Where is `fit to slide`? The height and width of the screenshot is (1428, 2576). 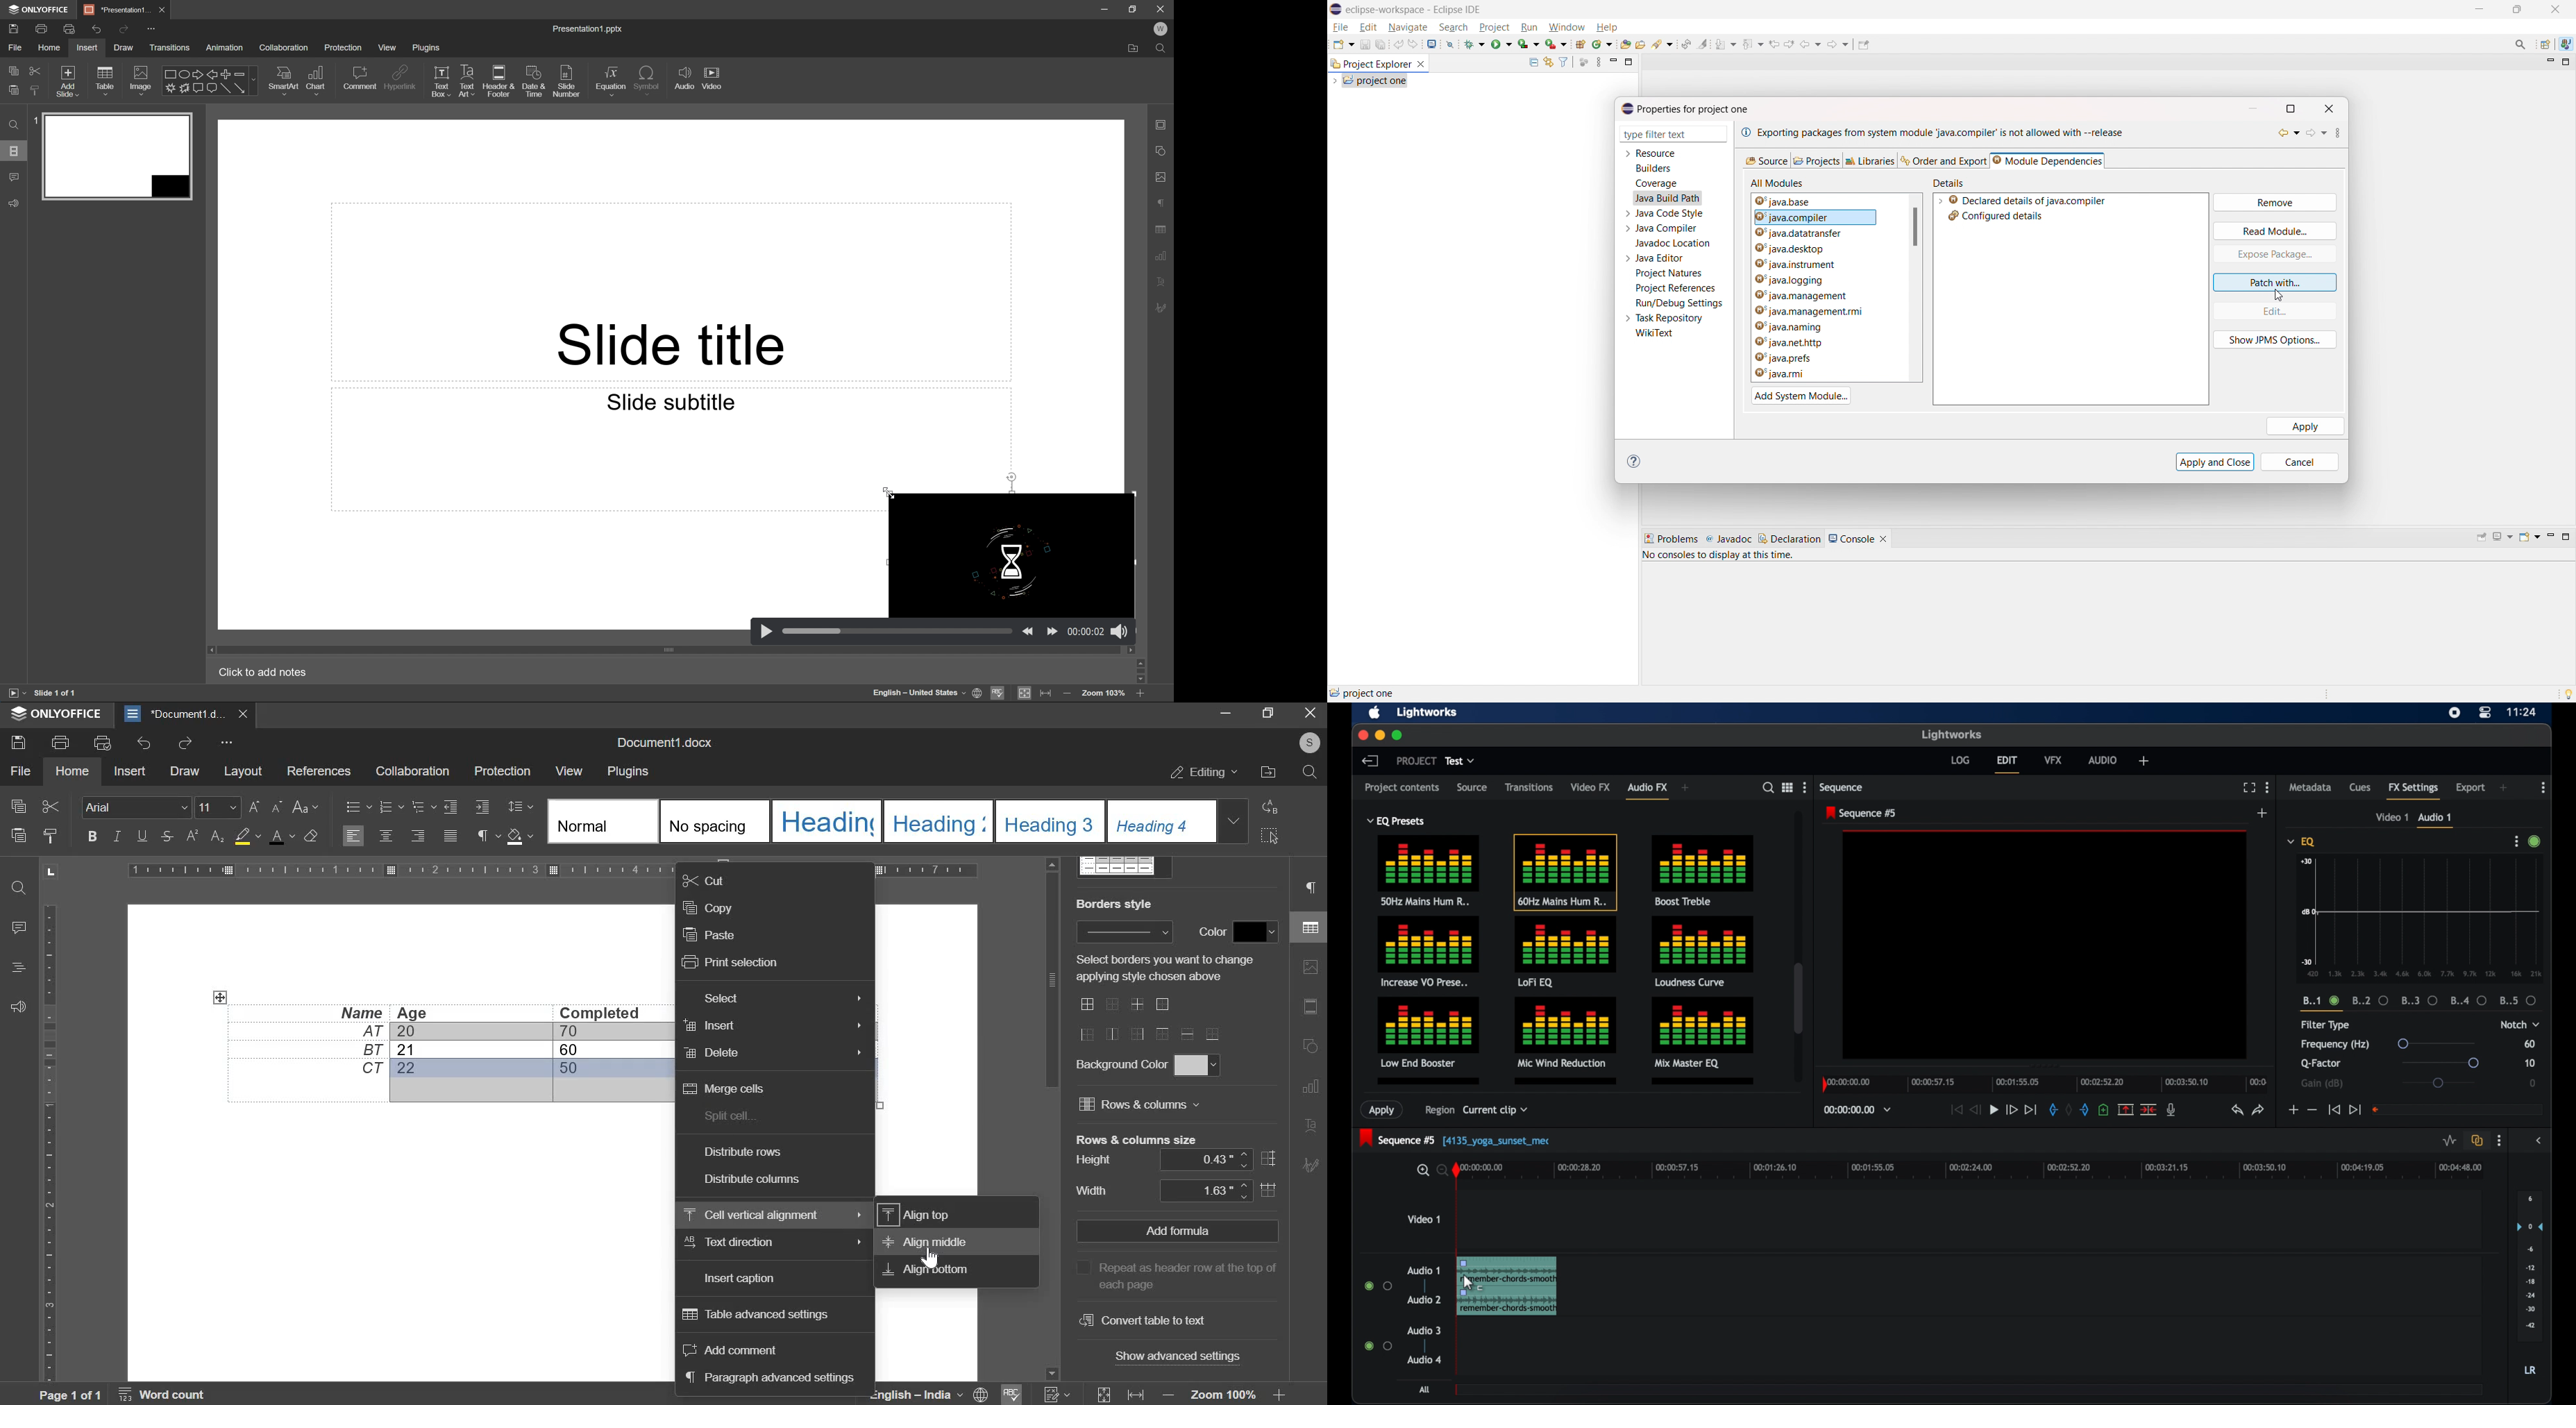 fit to slide is located at coordinates (1023, 693).